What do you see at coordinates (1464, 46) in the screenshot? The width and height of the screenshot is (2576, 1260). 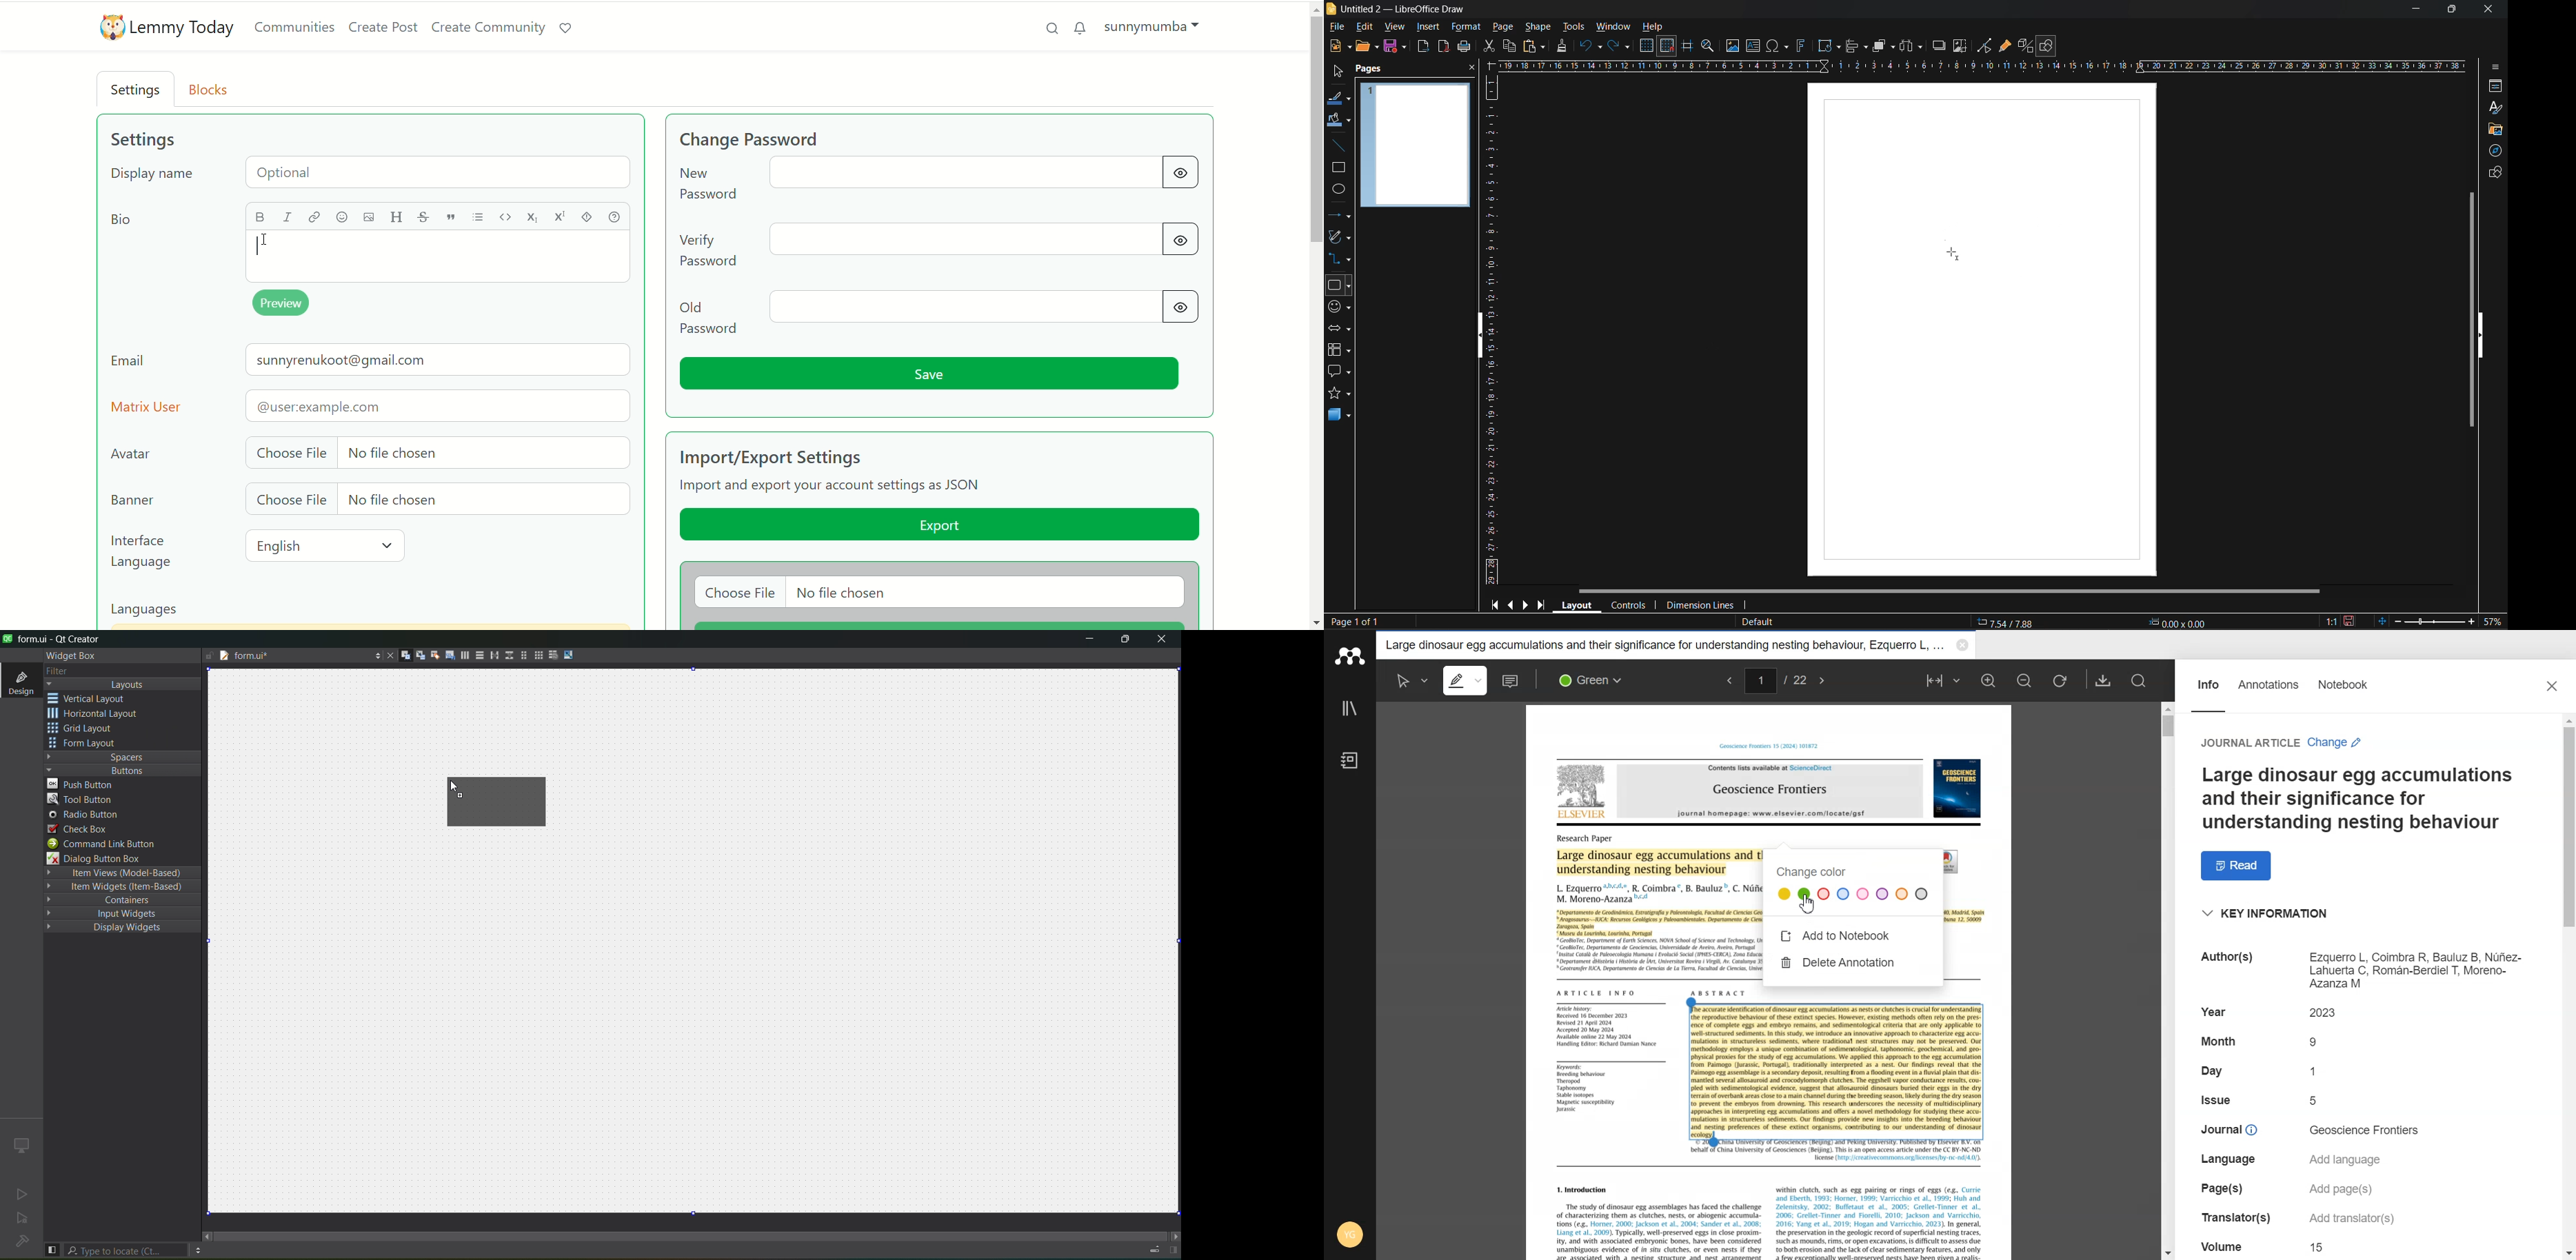 I see `save` at bounding box center [1464, 46].